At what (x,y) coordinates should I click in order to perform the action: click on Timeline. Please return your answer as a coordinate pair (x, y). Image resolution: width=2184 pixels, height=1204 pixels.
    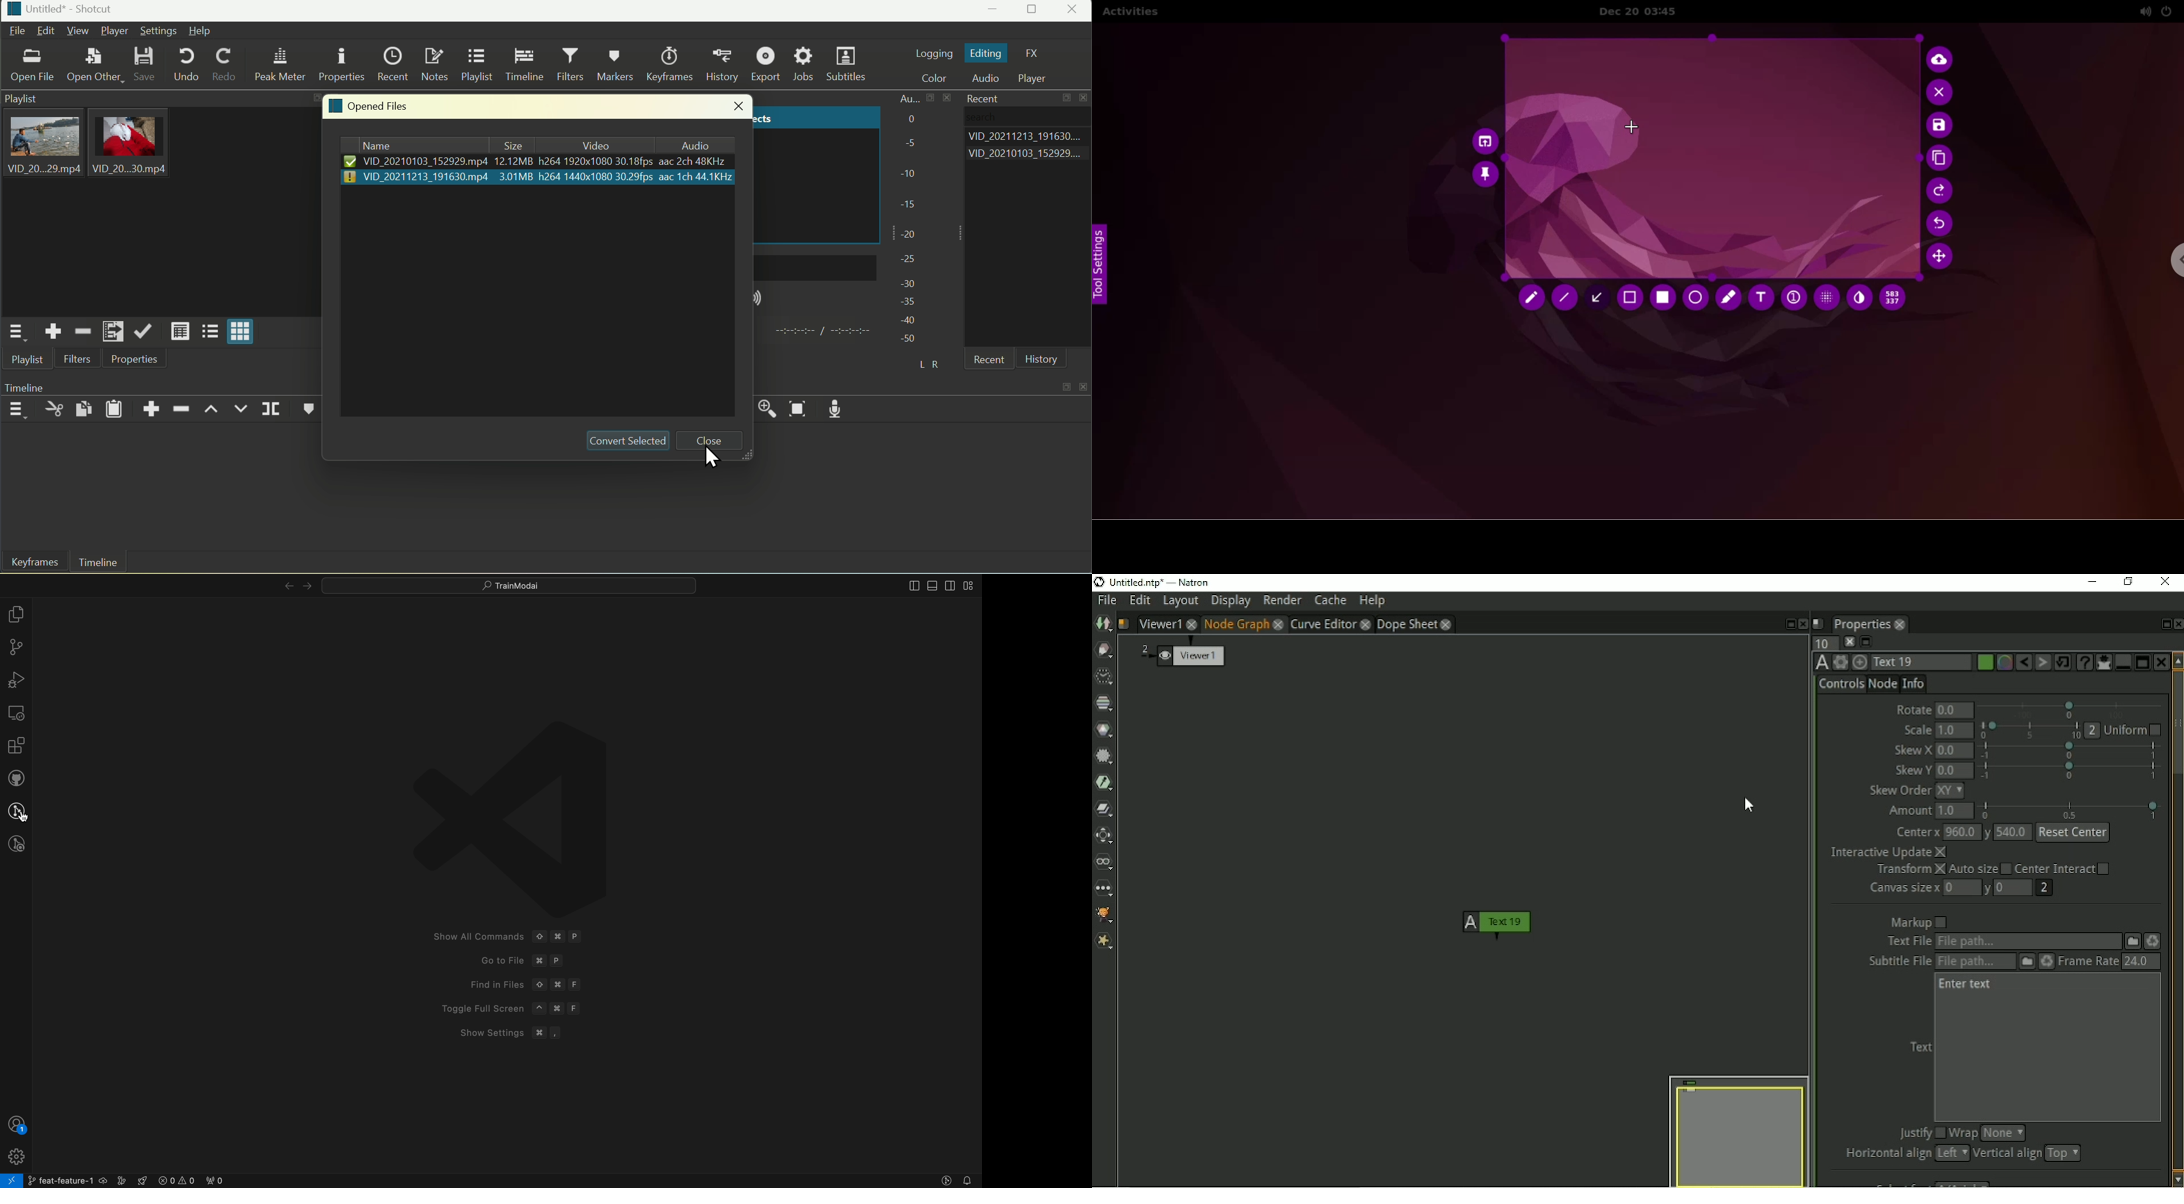
    Looking at the image, I should click on (98, 563).